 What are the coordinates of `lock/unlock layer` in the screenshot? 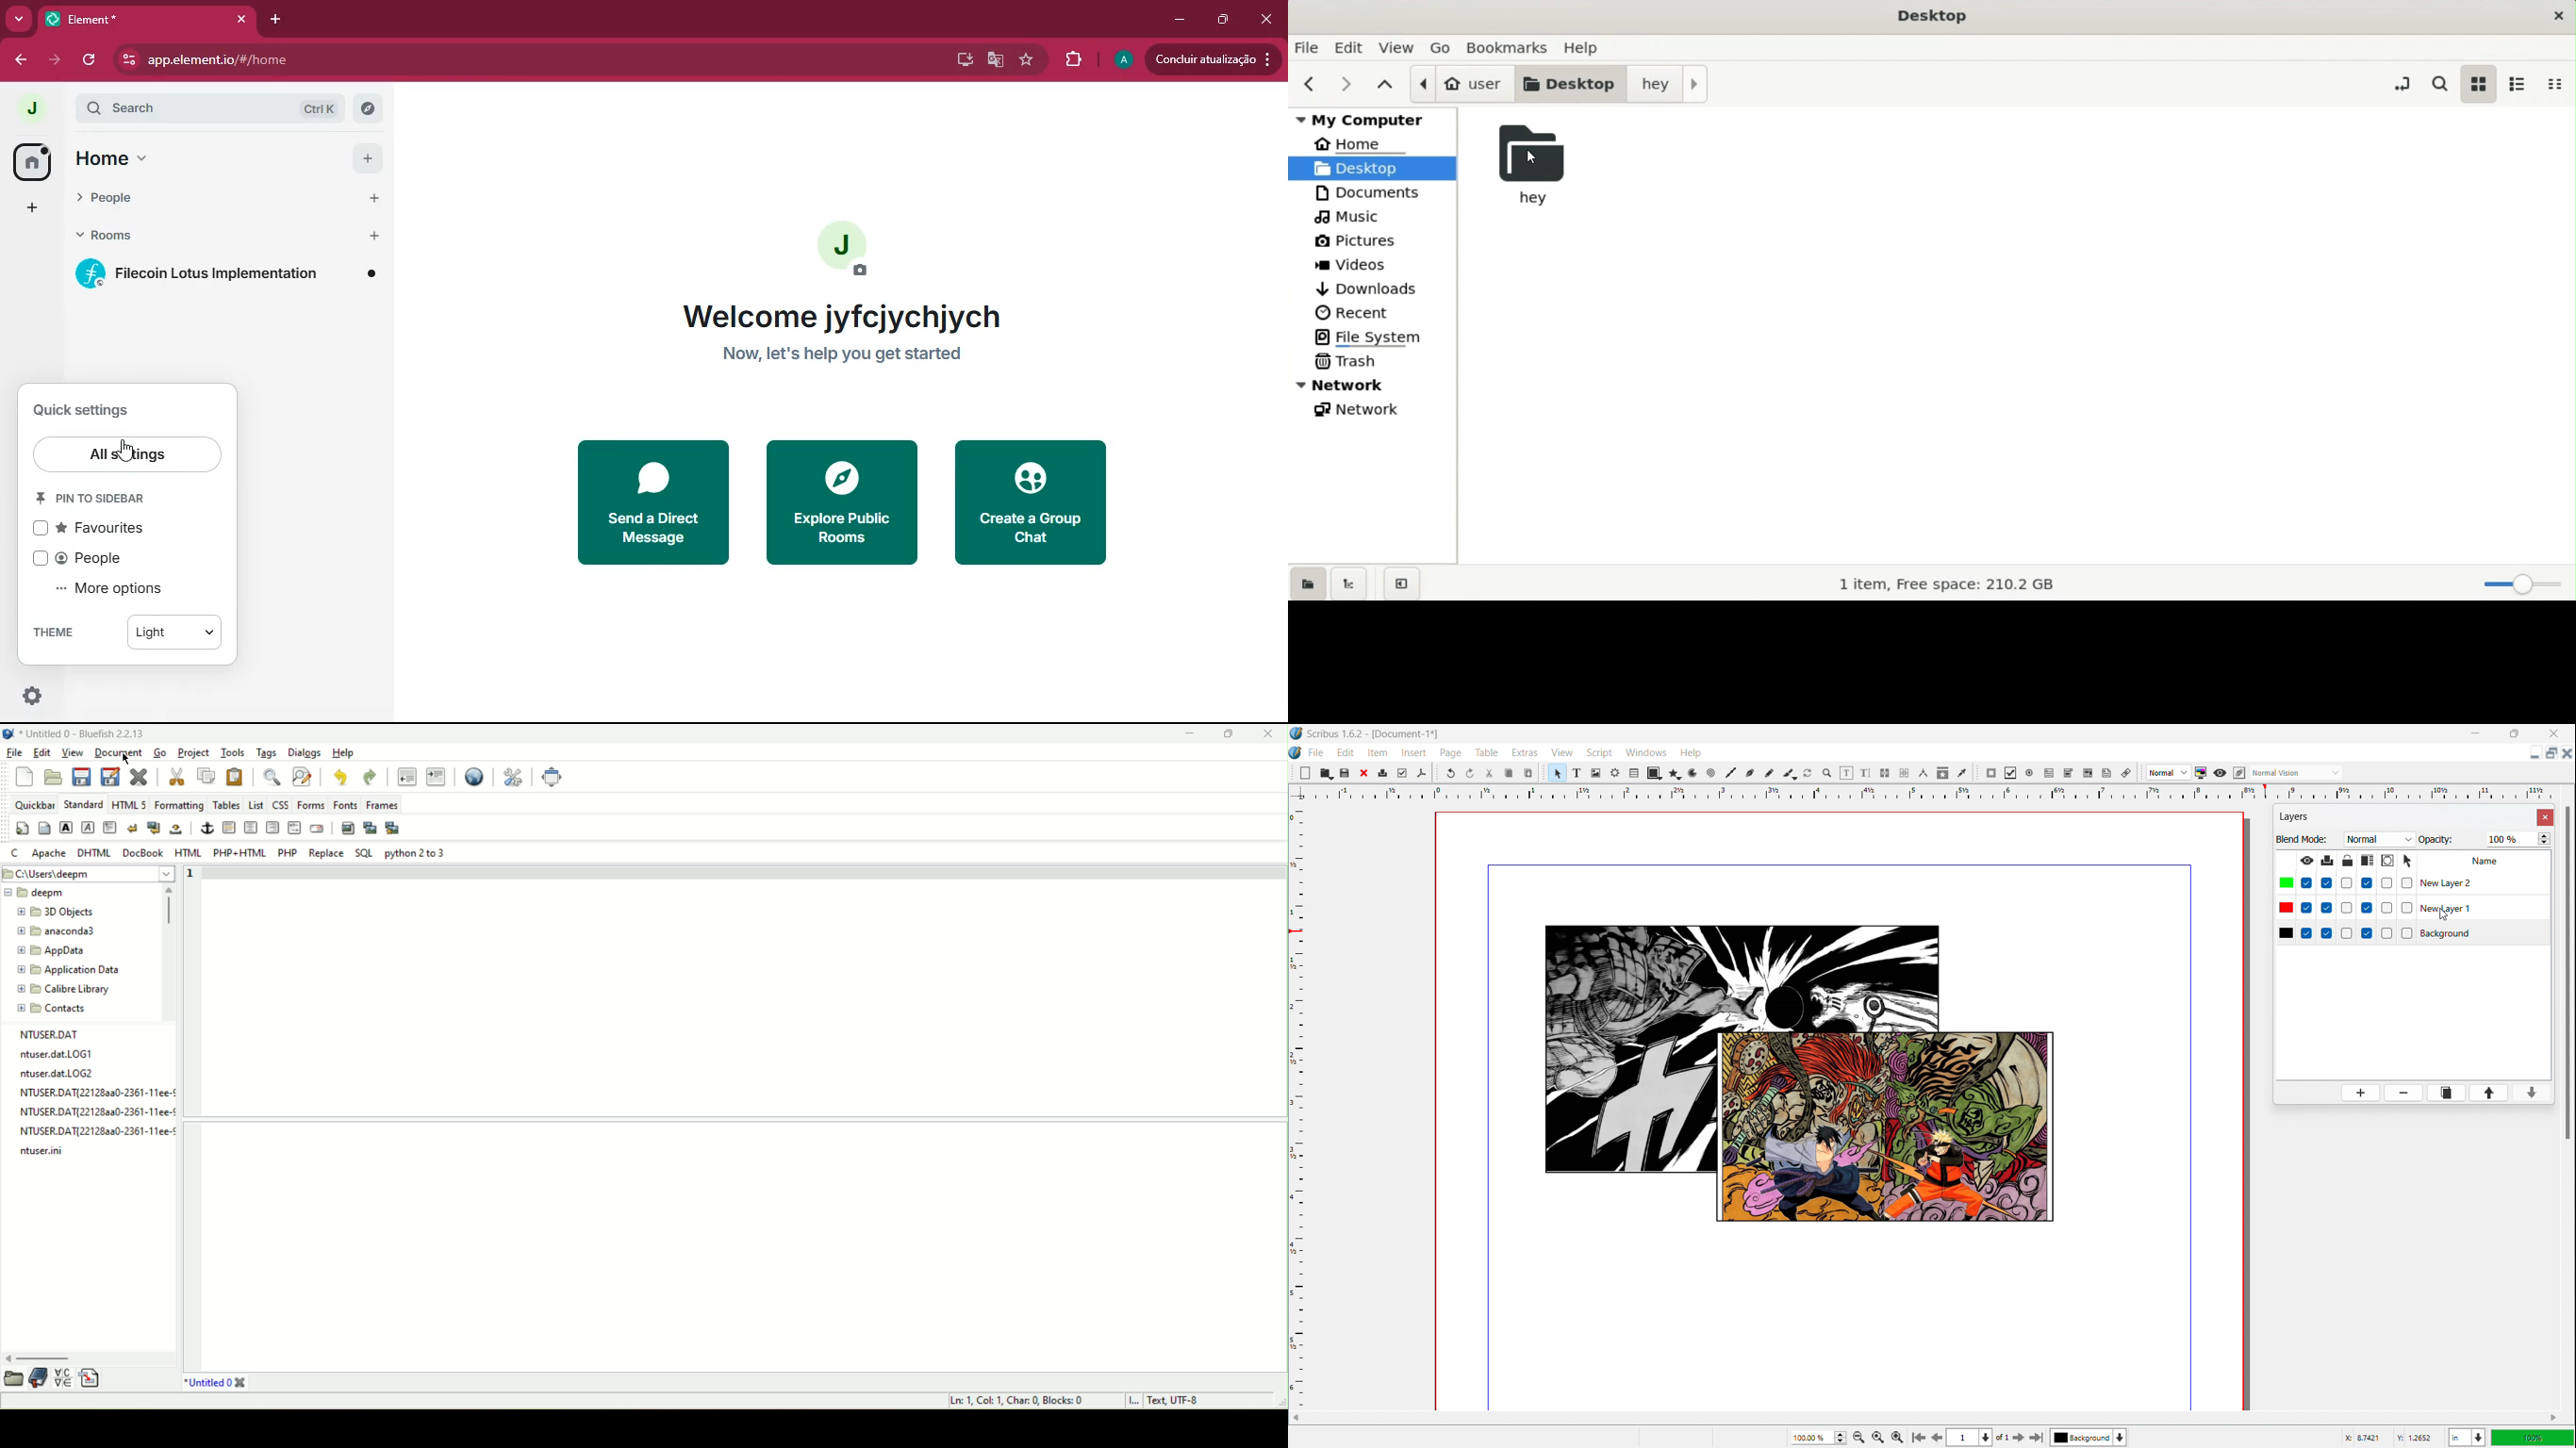 It's located at (2347, 860).